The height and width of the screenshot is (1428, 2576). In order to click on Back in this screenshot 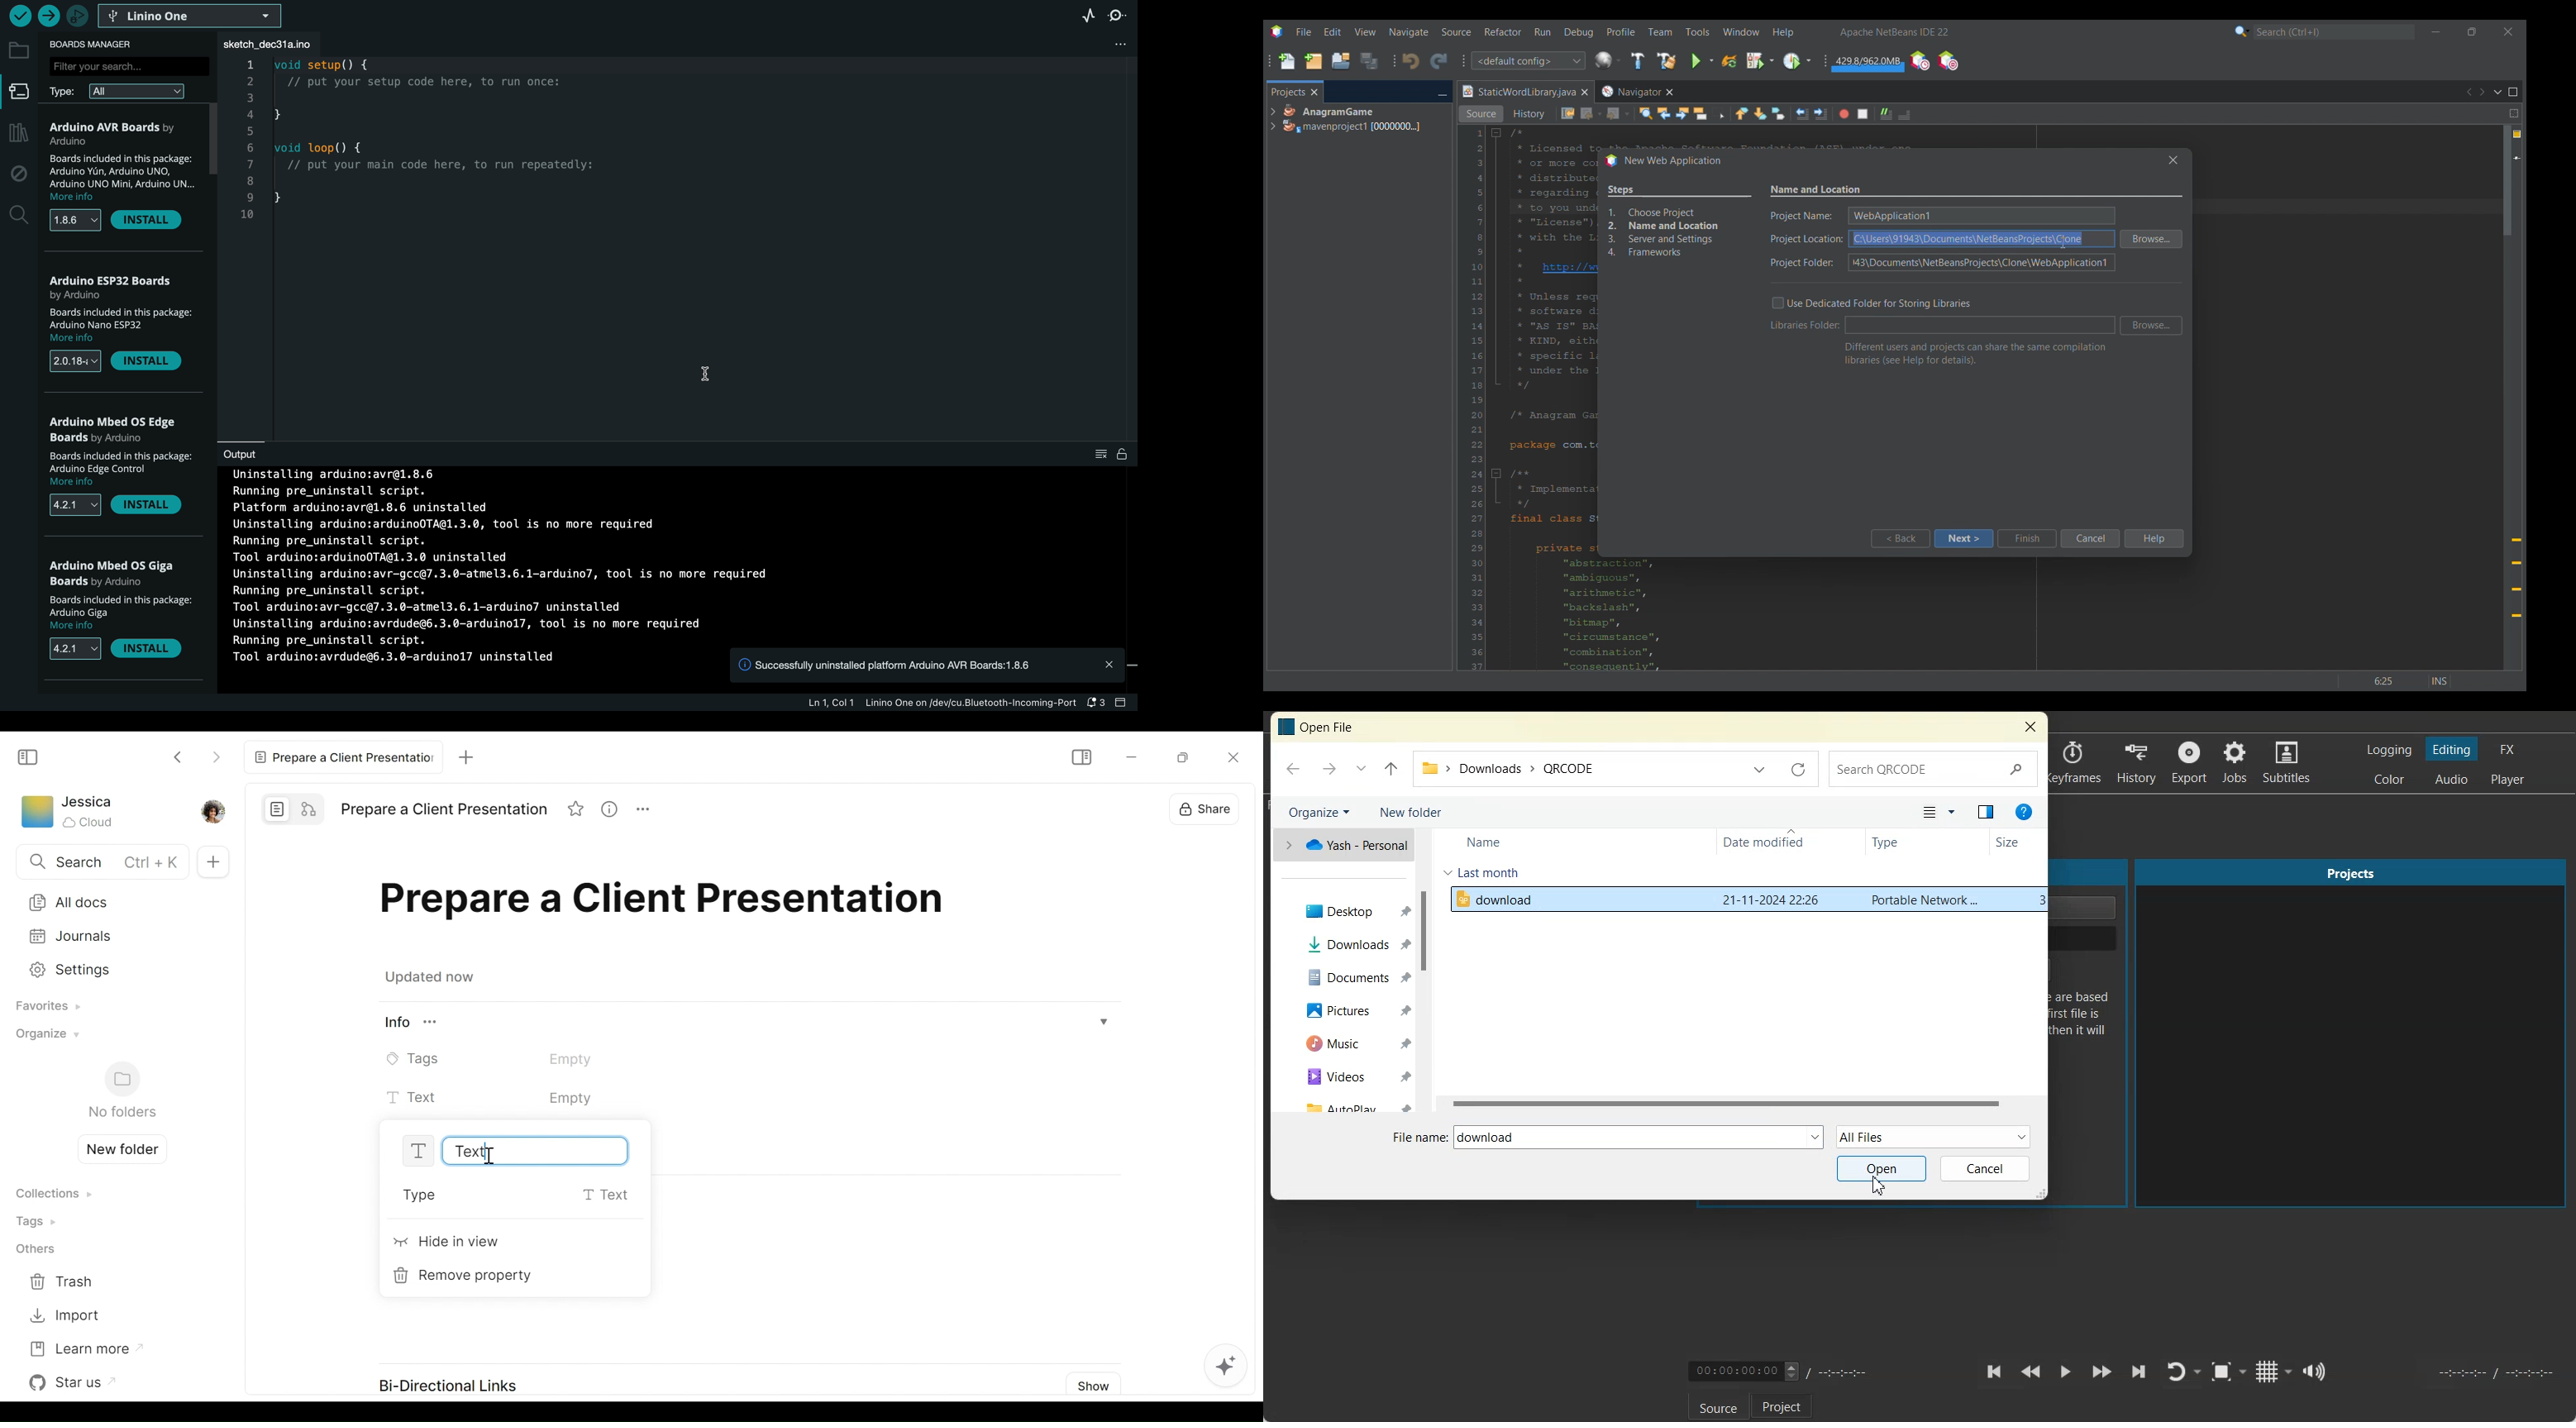, I will do `click(1592, 114)`.